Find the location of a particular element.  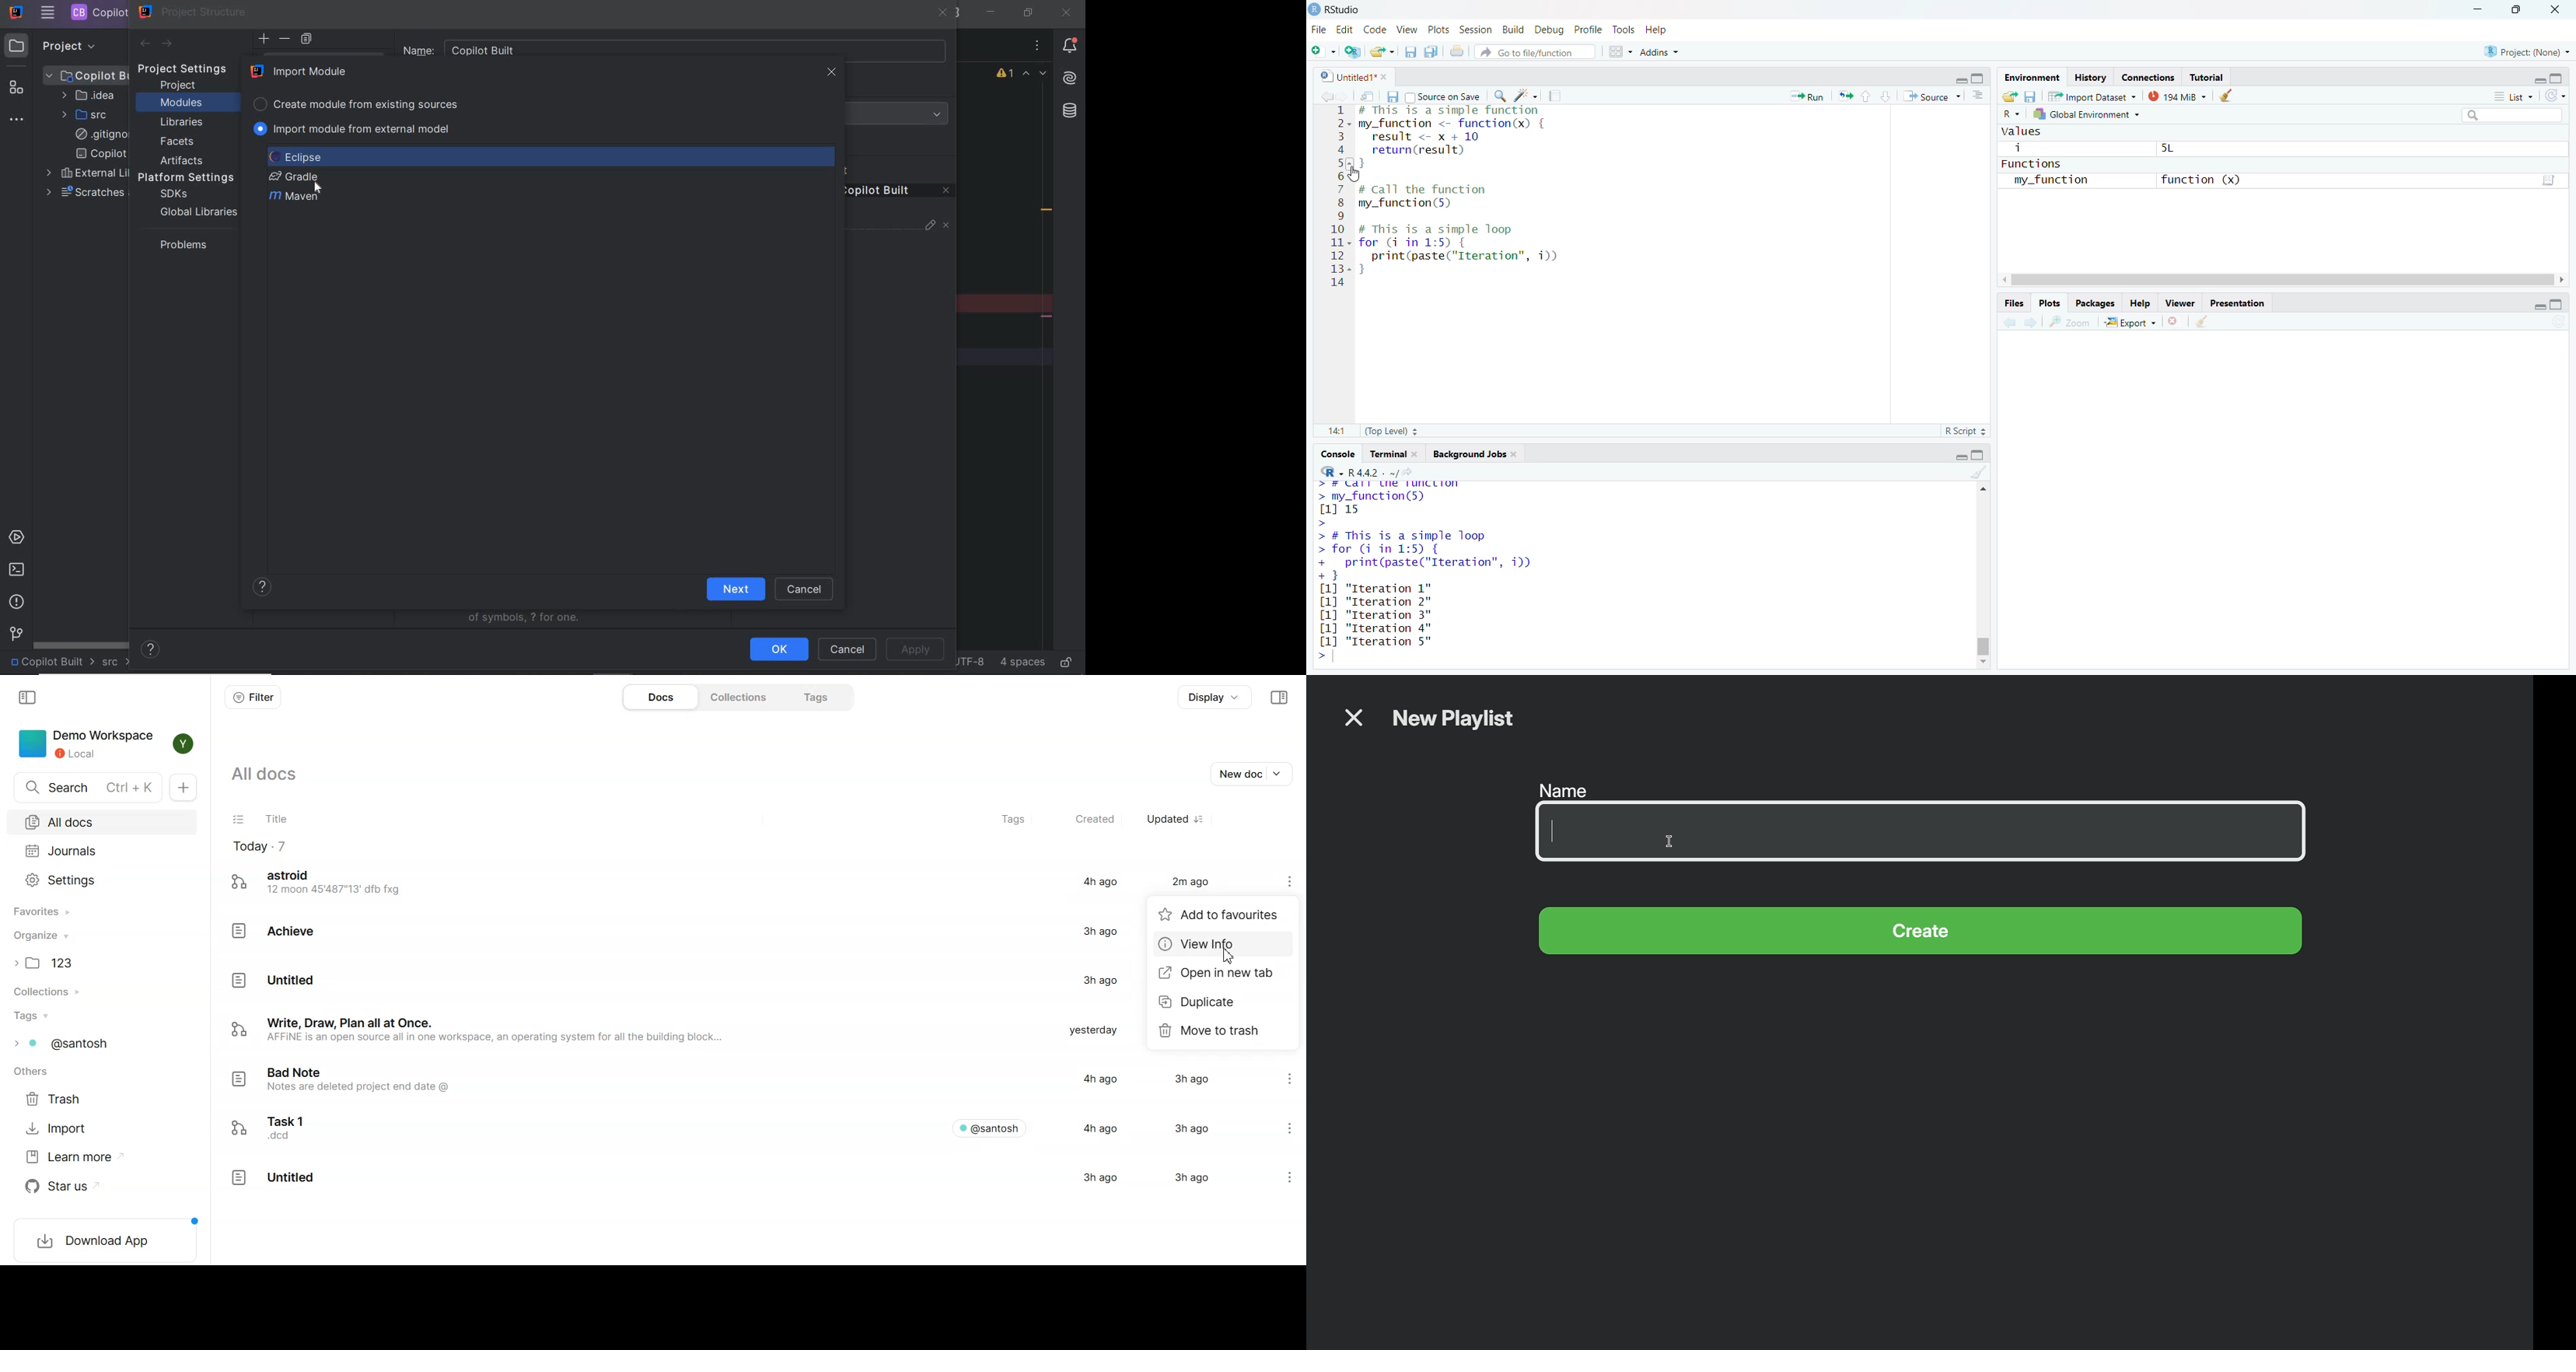

compile report is located at coordinates (1558, 94).